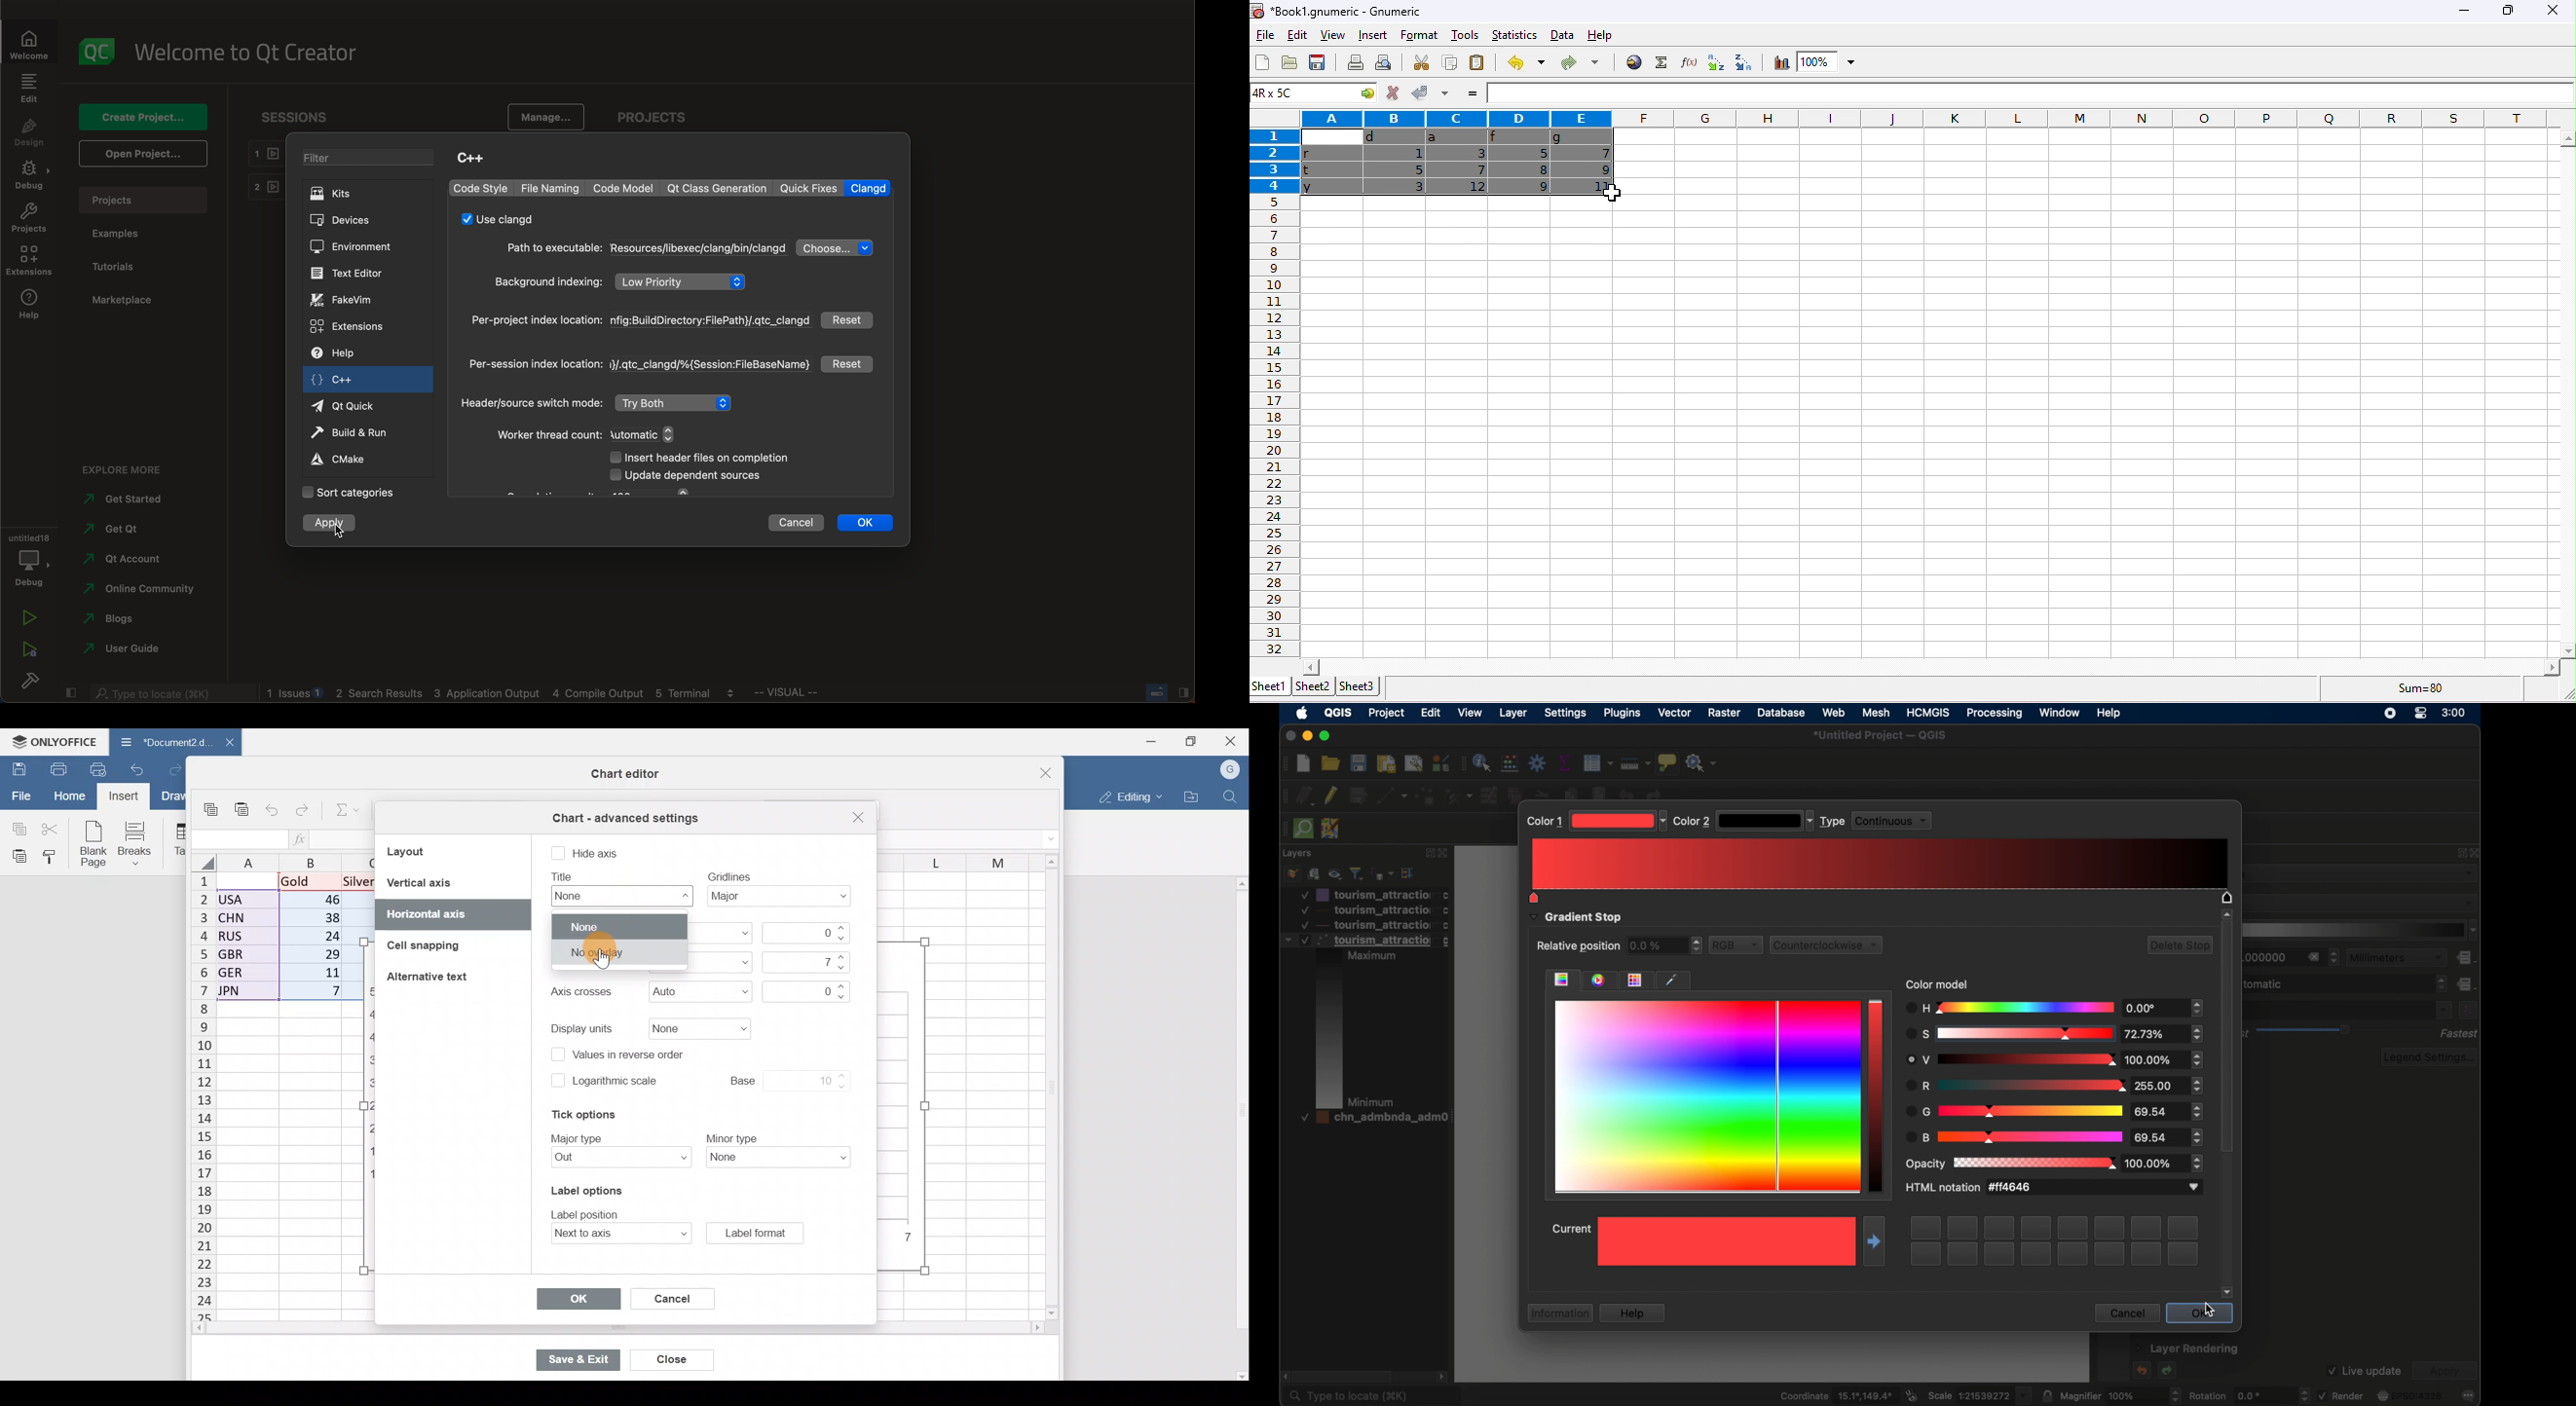 This screenshot has width=2576, height=1428. What do you see at coordinates (1895, 820) in the screenshot?
I see `continuous` at bounding box center [1895, 820].